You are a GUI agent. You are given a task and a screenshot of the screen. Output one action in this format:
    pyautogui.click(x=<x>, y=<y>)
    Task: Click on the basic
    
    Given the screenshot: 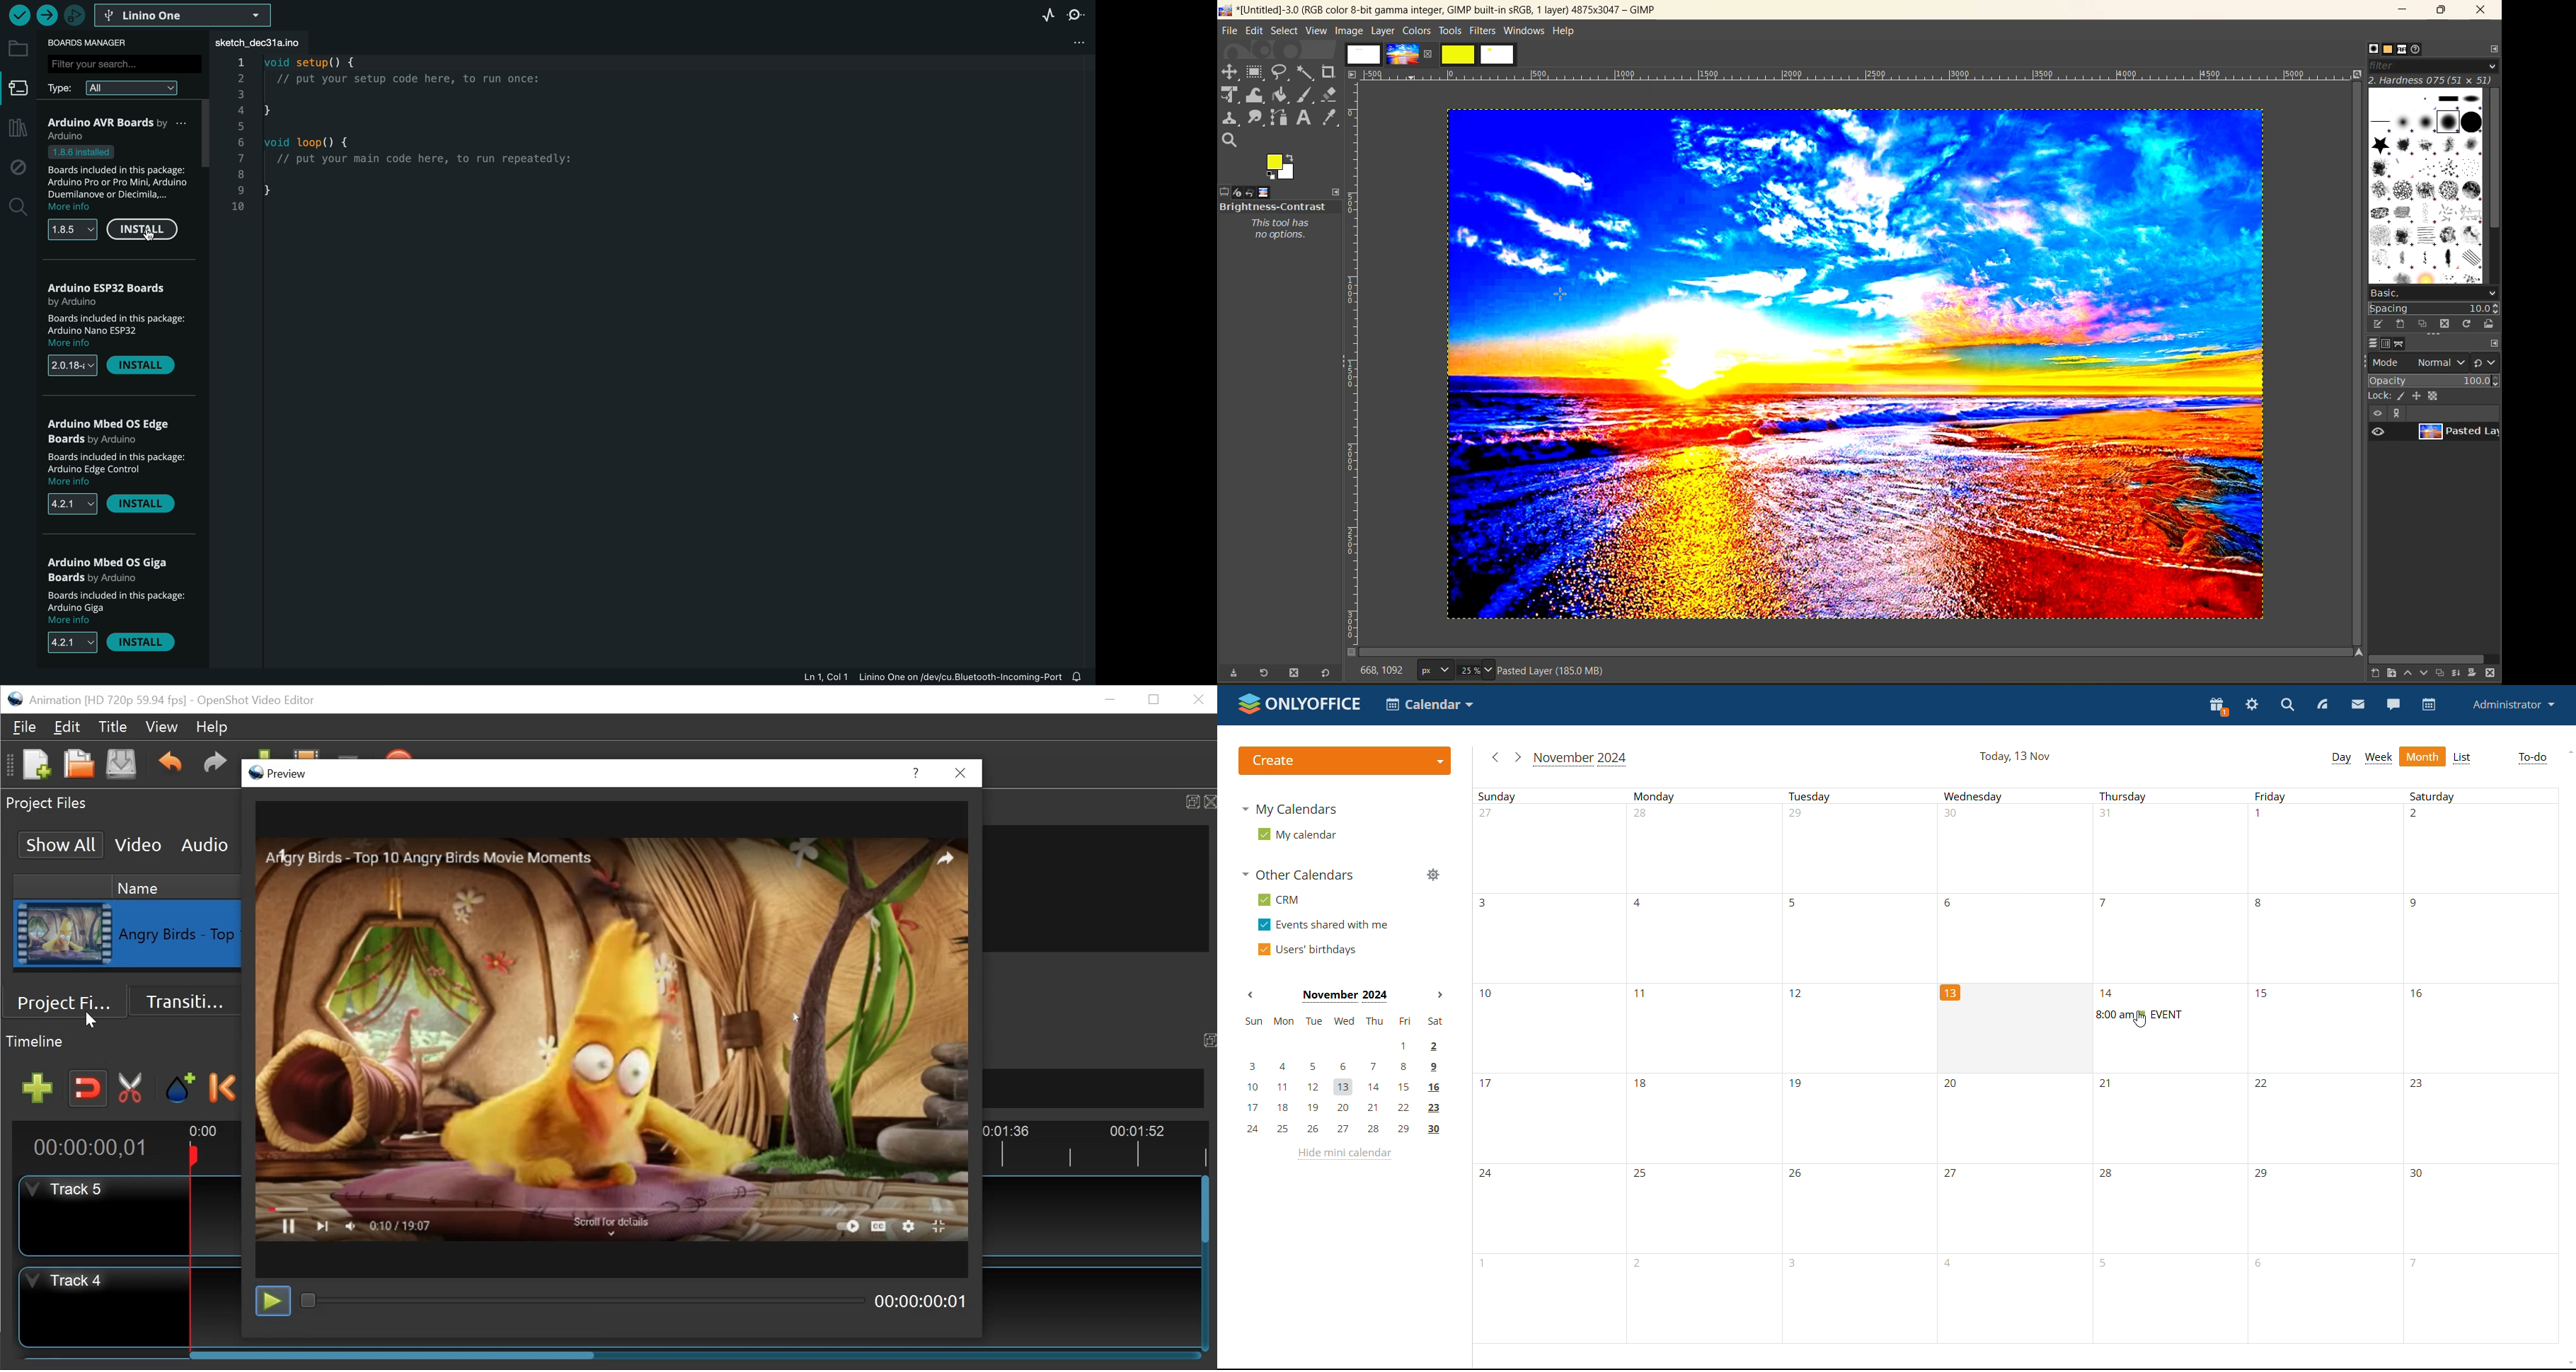 What is the action you would take?
    pyautogui.click(x=2433, y=293)
    